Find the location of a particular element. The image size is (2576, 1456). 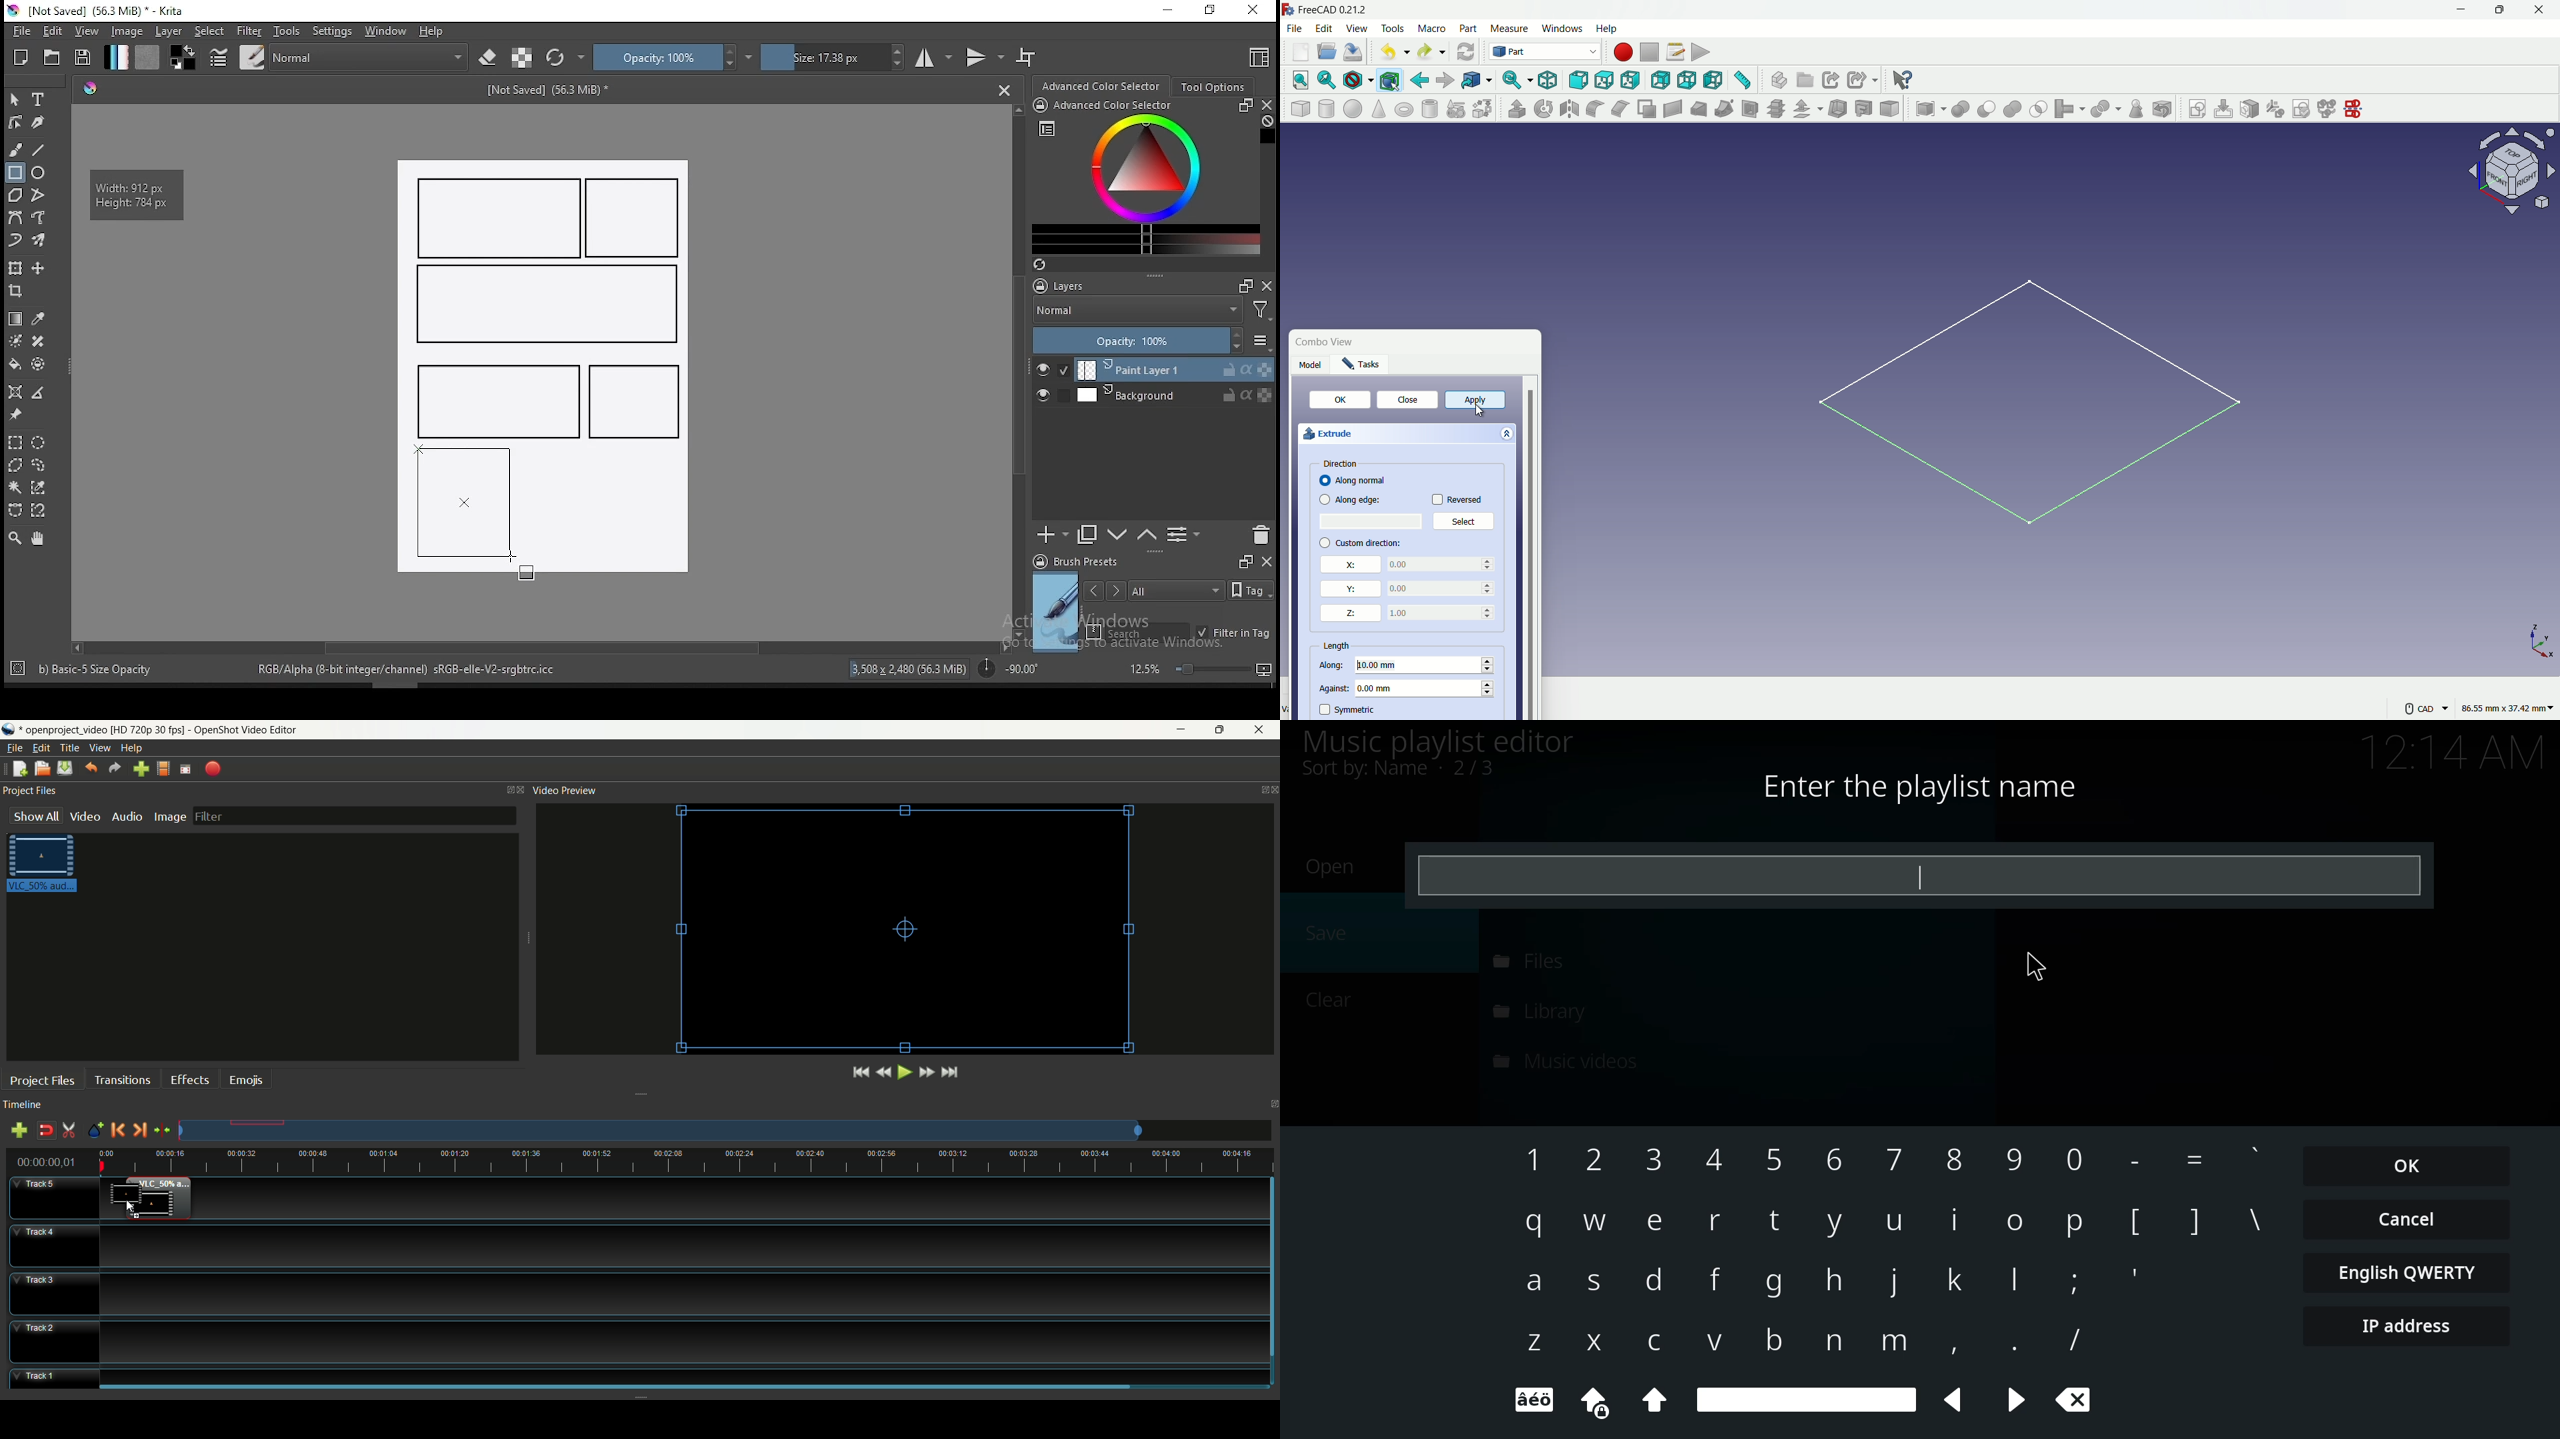

compound tool is located at coordinates (1931, 110).